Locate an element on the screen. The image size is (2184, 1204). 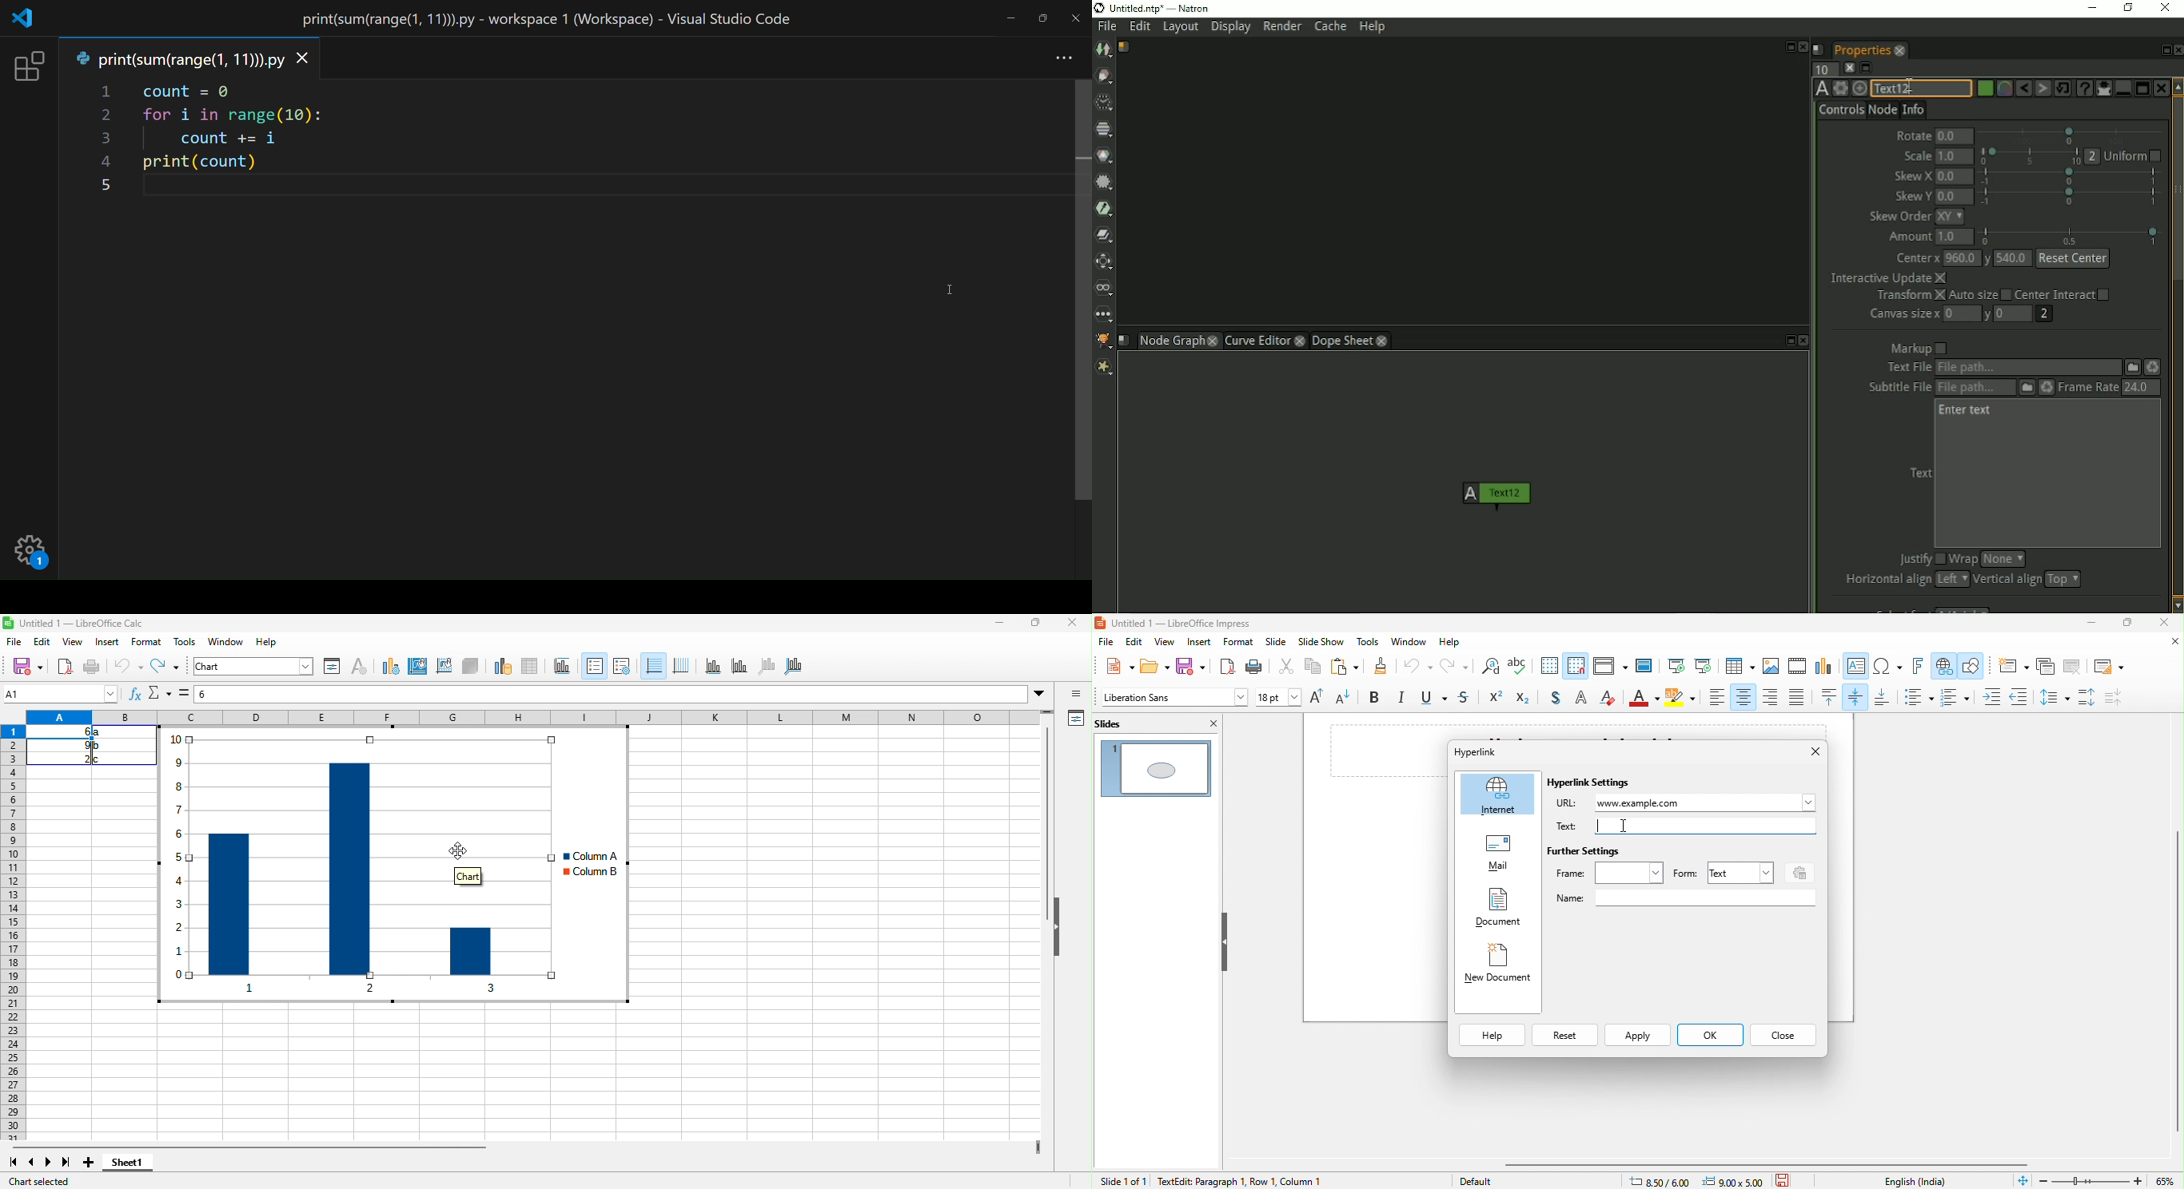
a is located at coordinates (99, 732).